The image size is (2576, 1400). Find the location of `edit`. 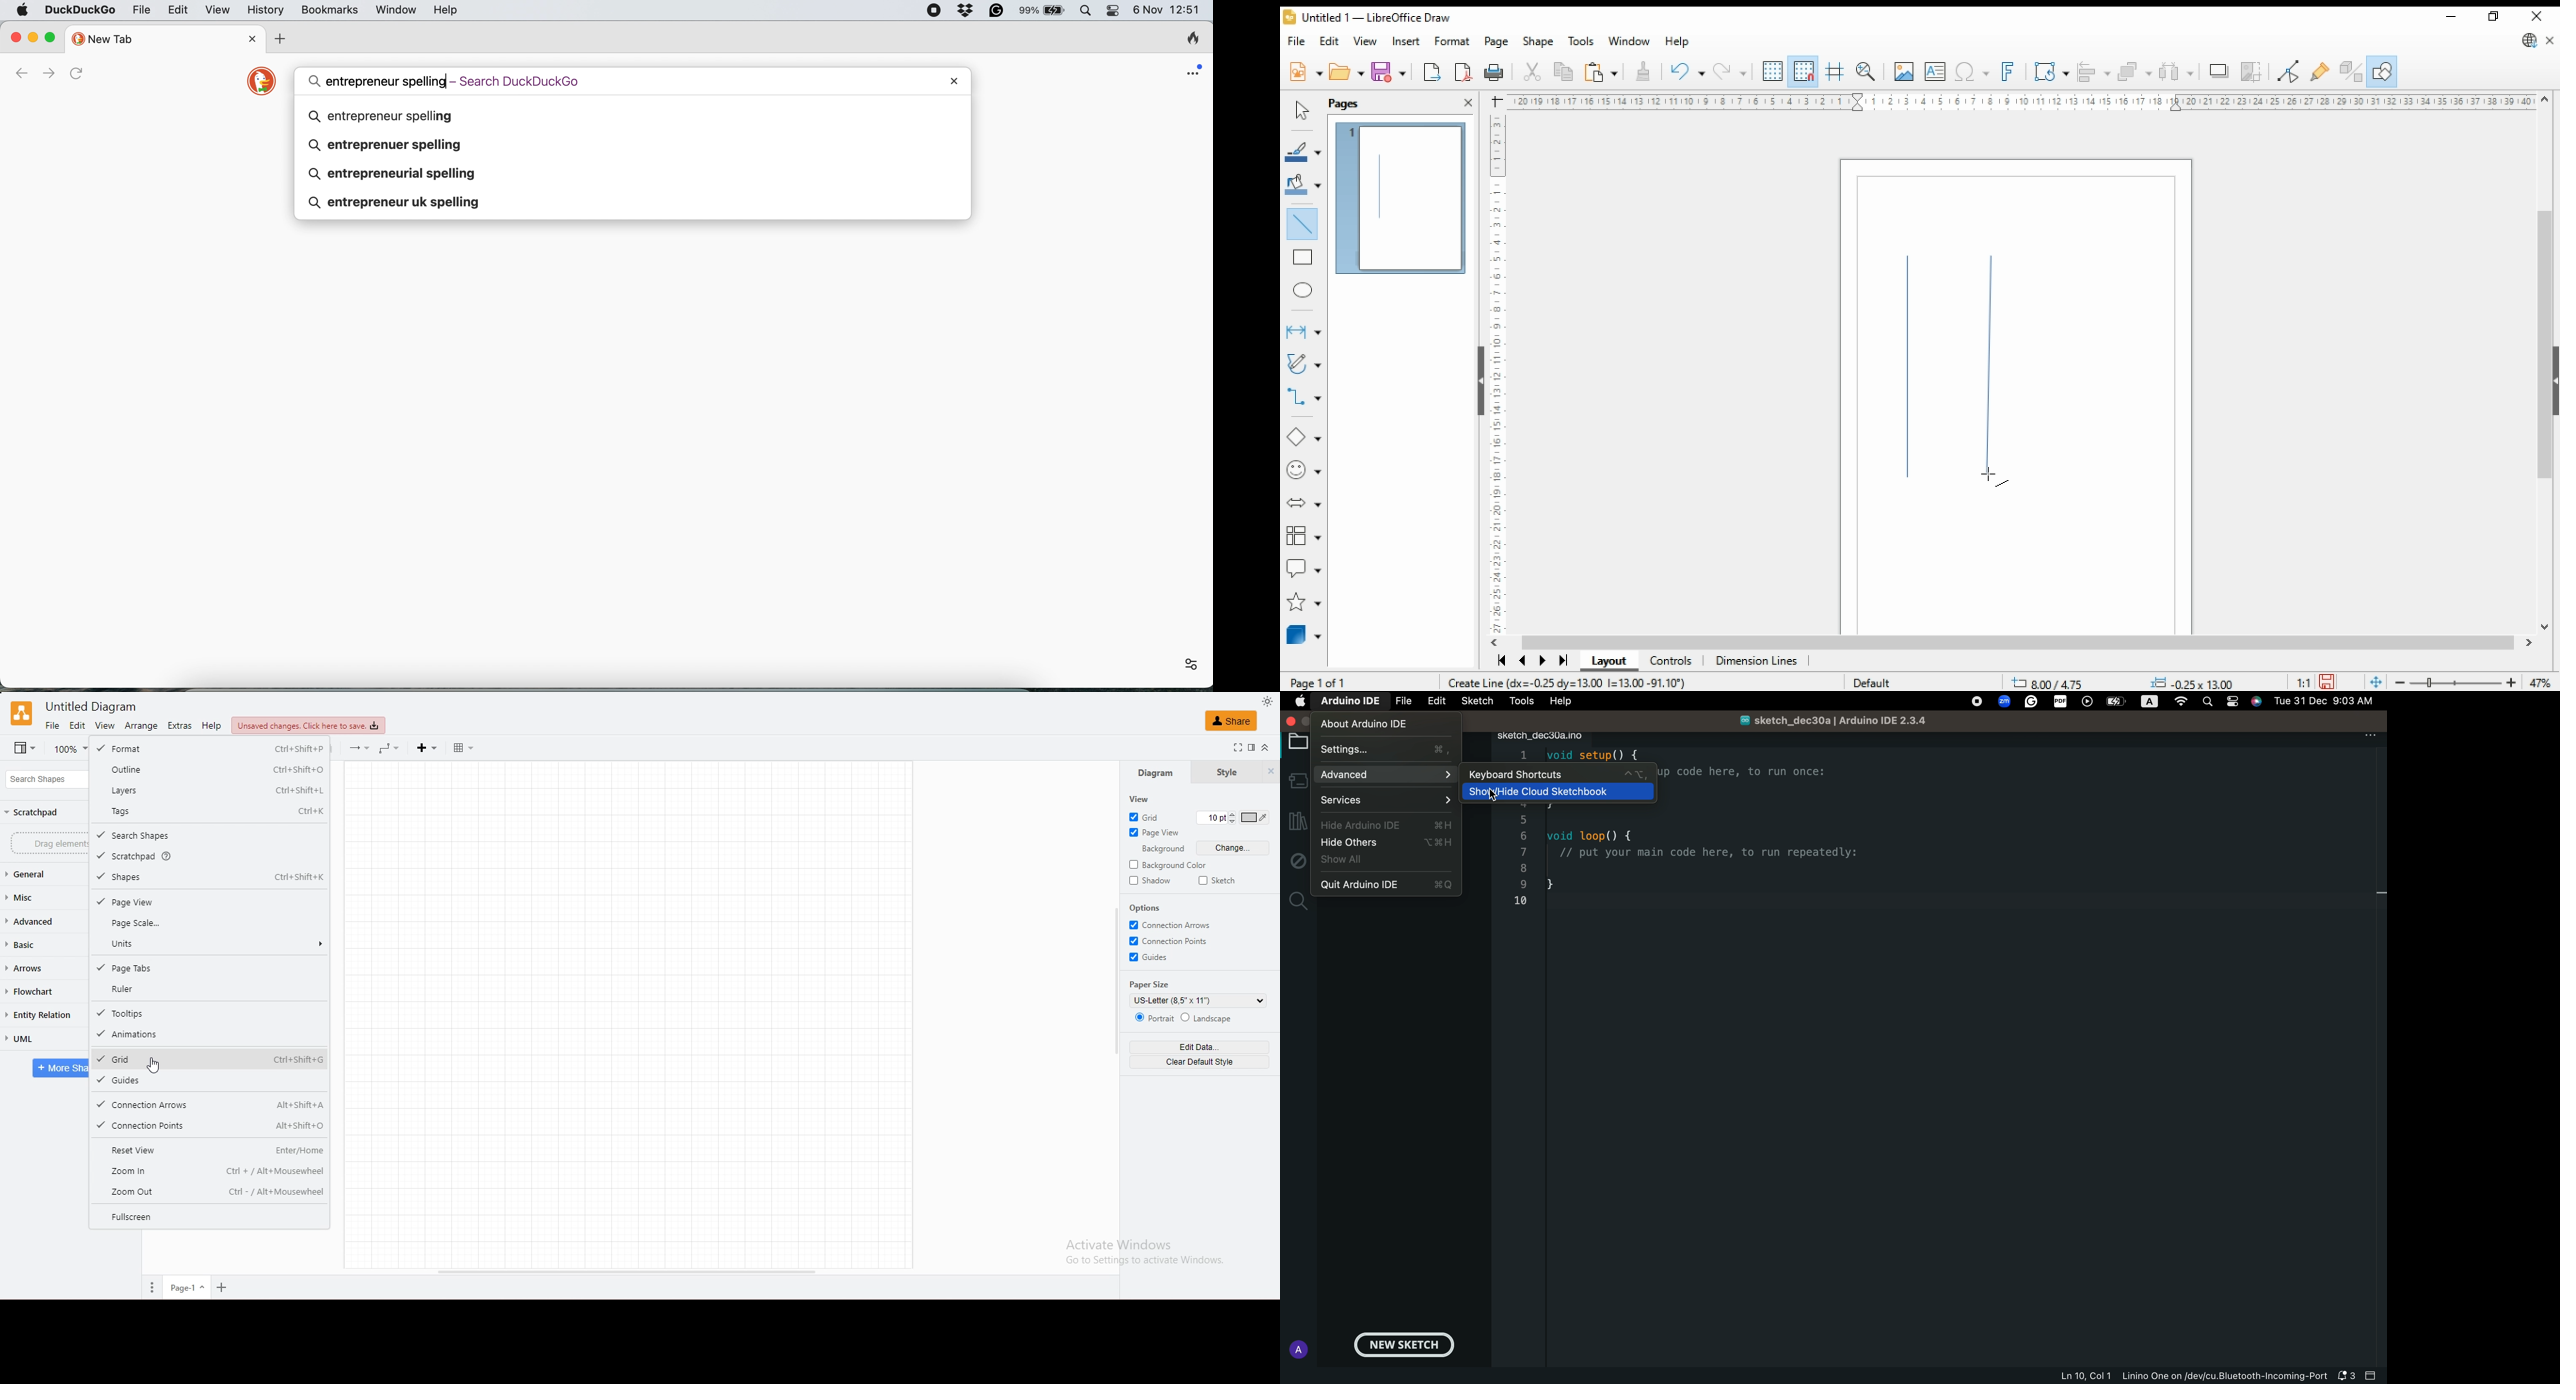

edit is located at coordinates (177, 12).